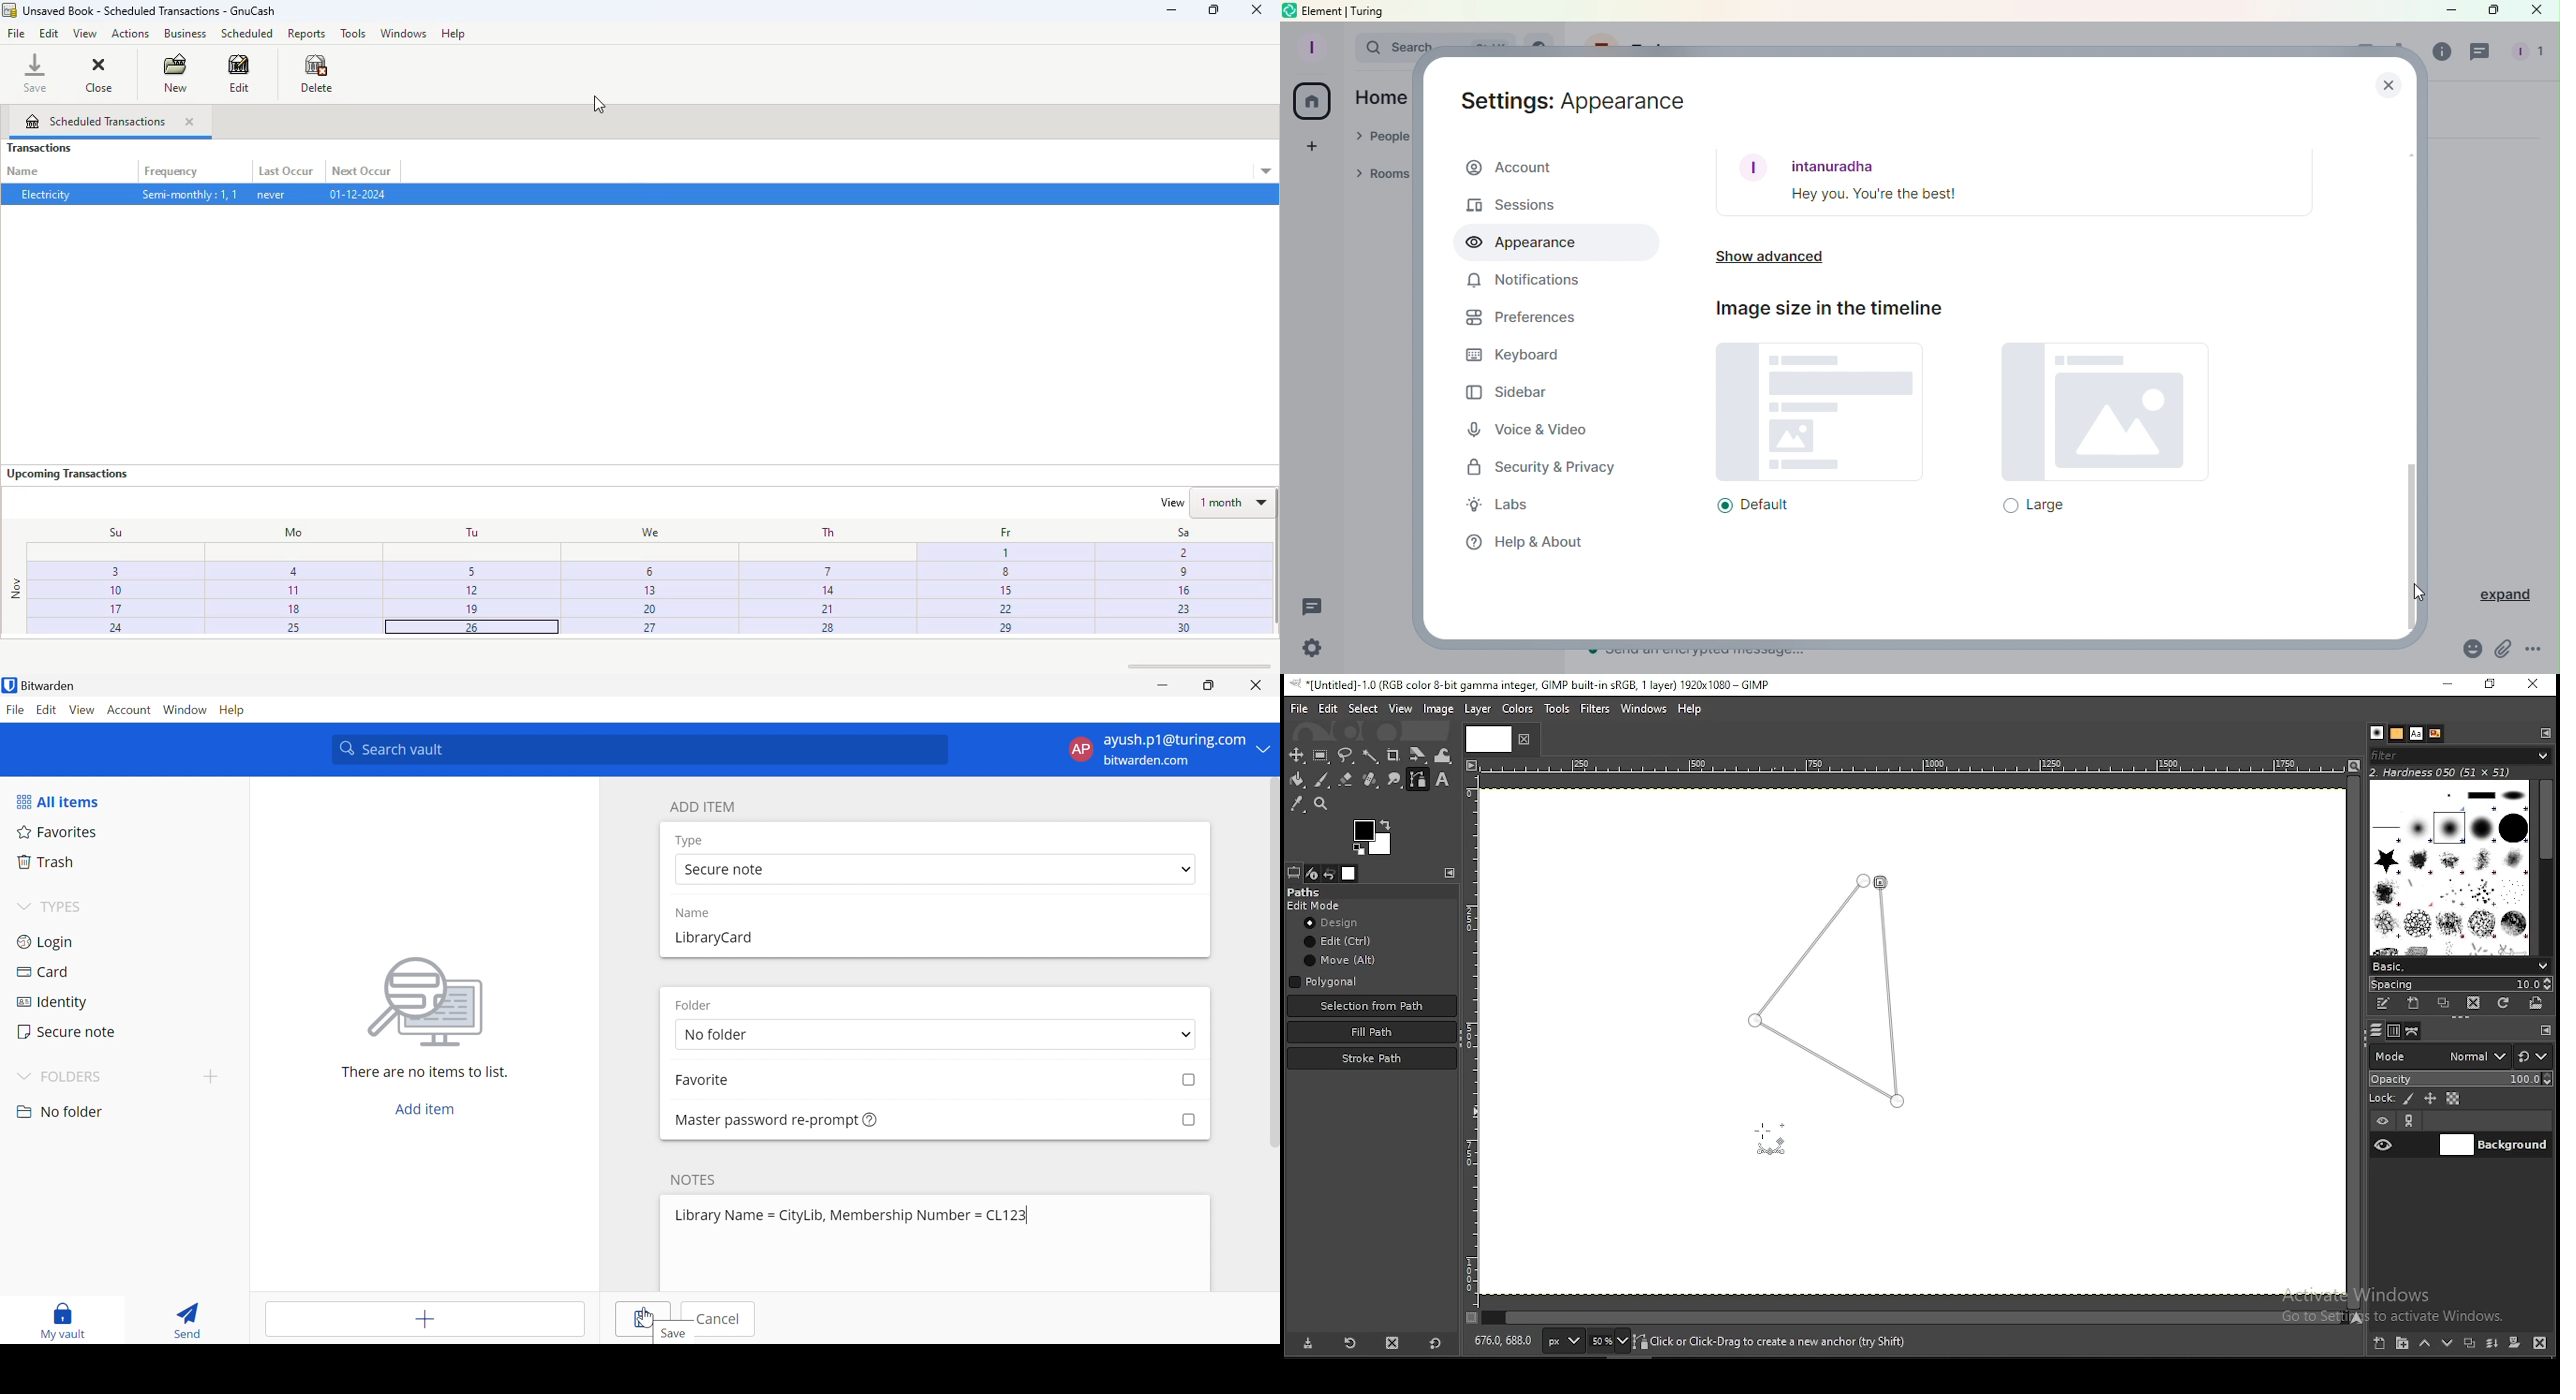 This screenshot has width=2576, height=1400. I want to click on Save, so click(642, 1319).